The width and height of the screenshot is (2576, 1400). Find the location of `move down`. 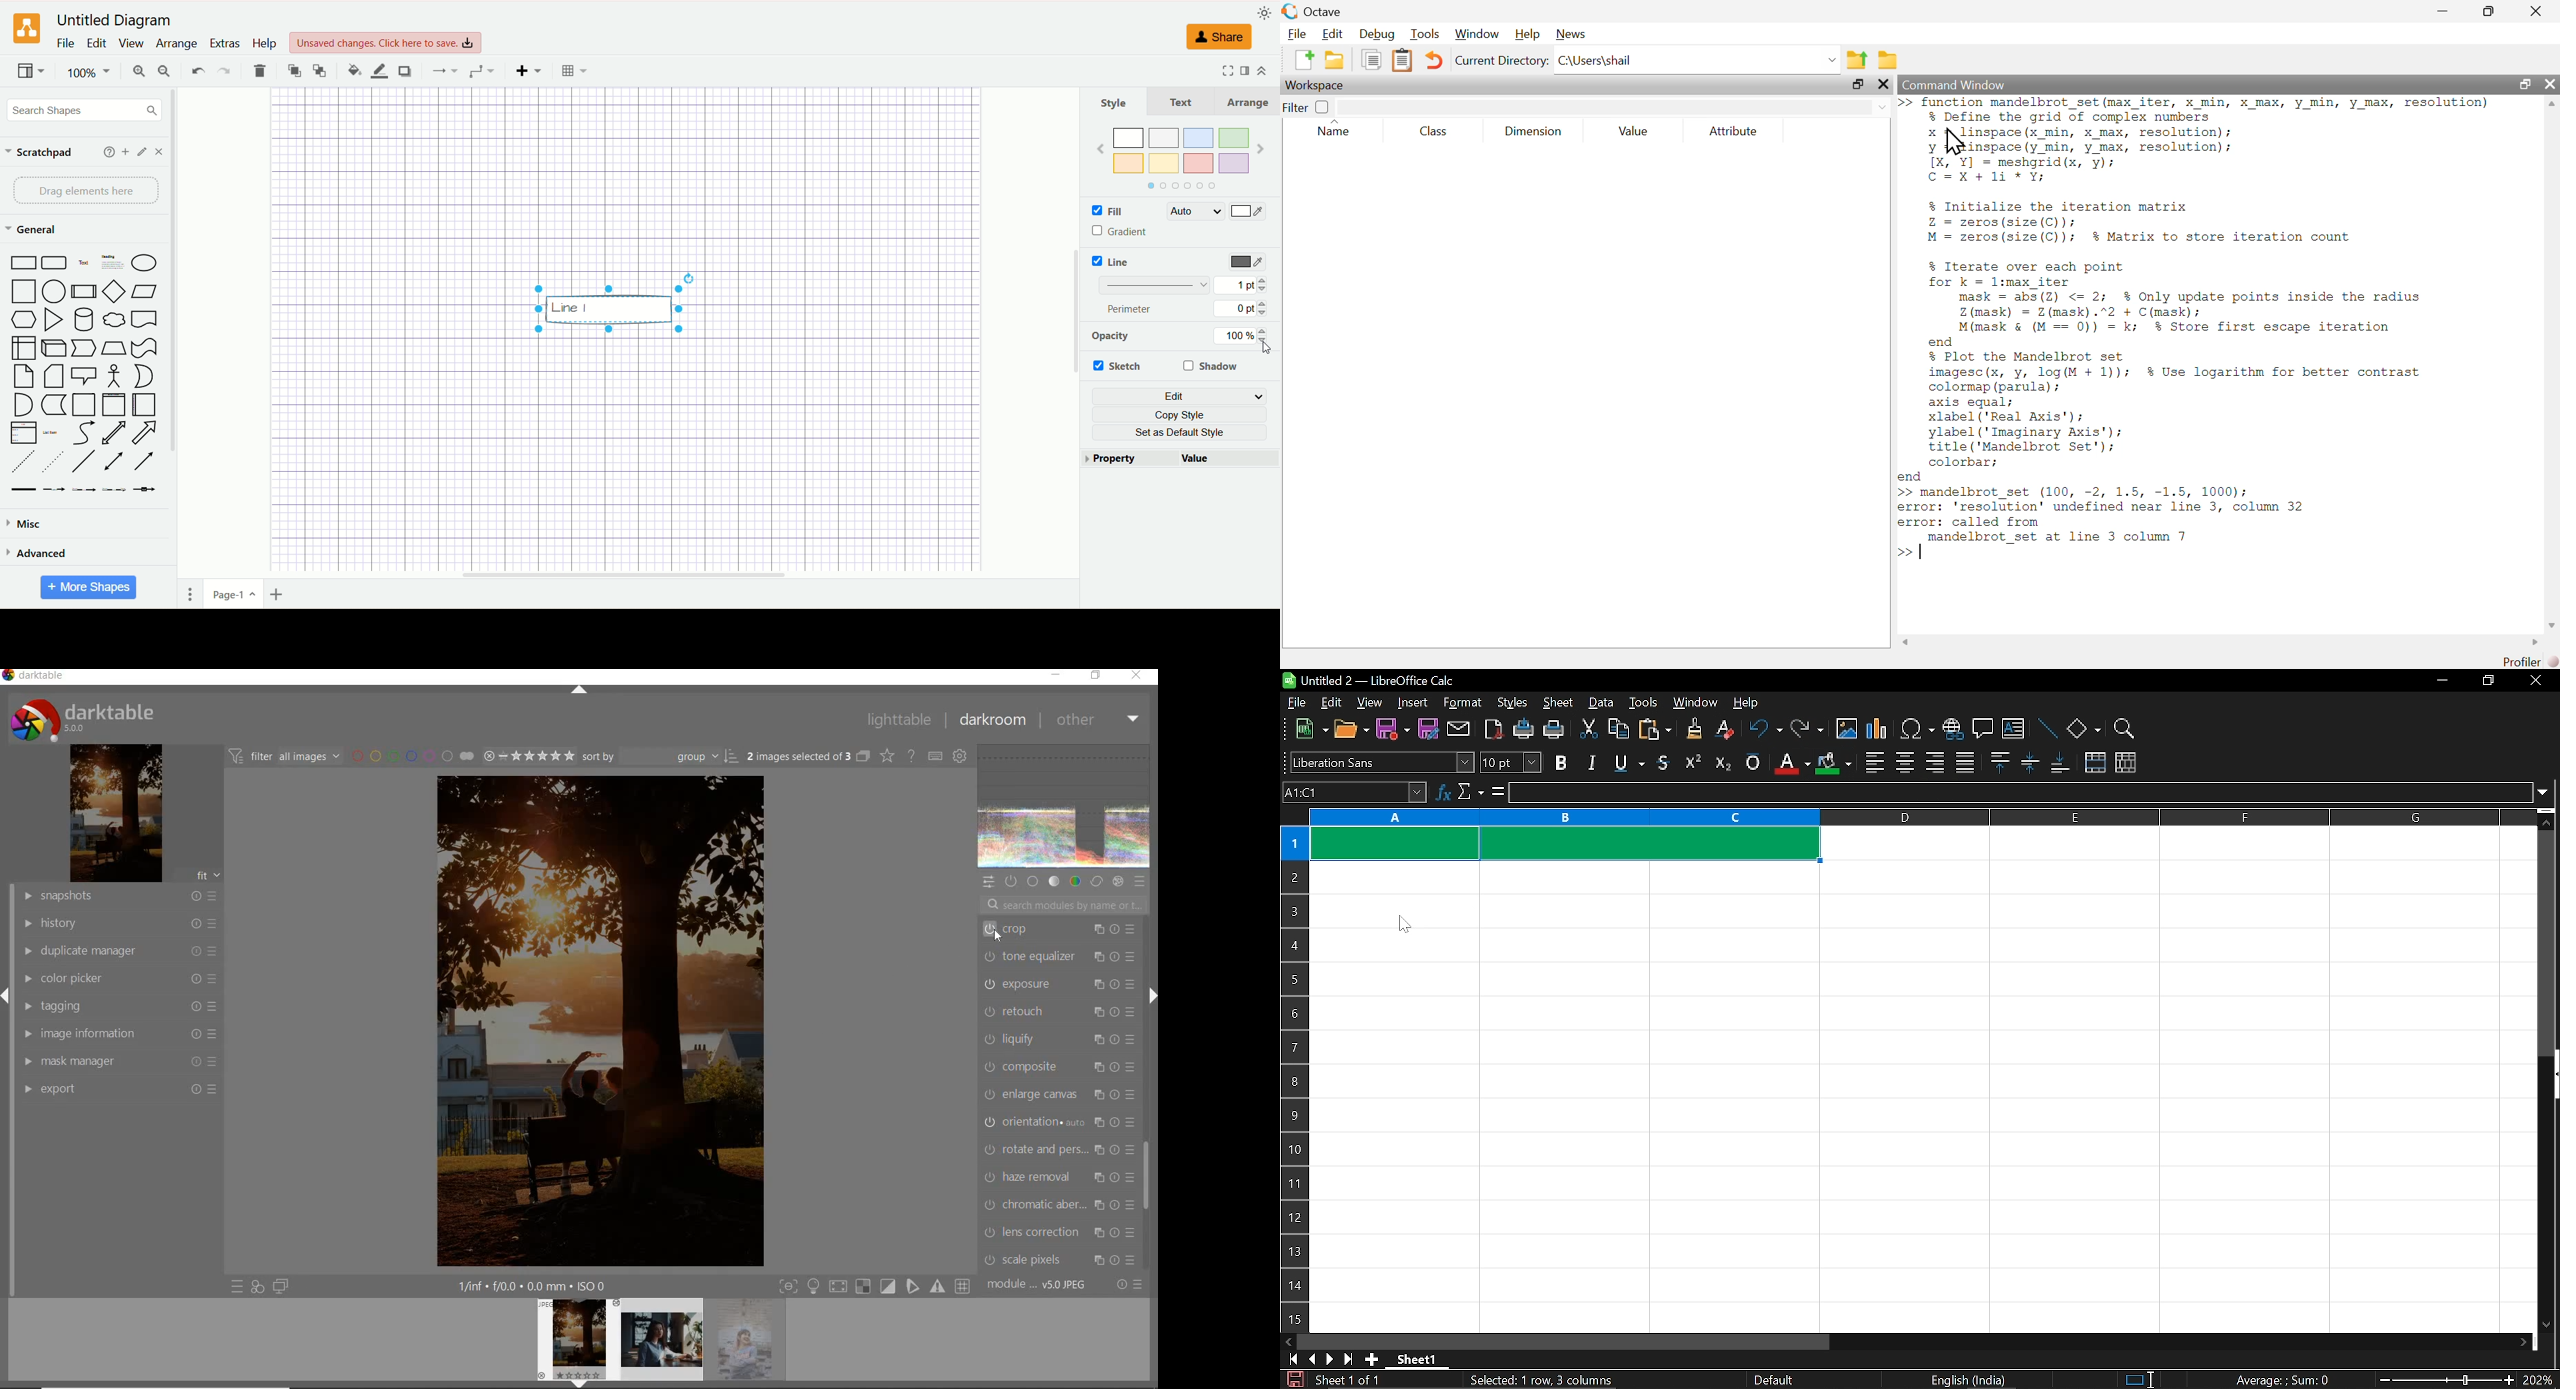

move down is located at coordinates (2550, 1326).